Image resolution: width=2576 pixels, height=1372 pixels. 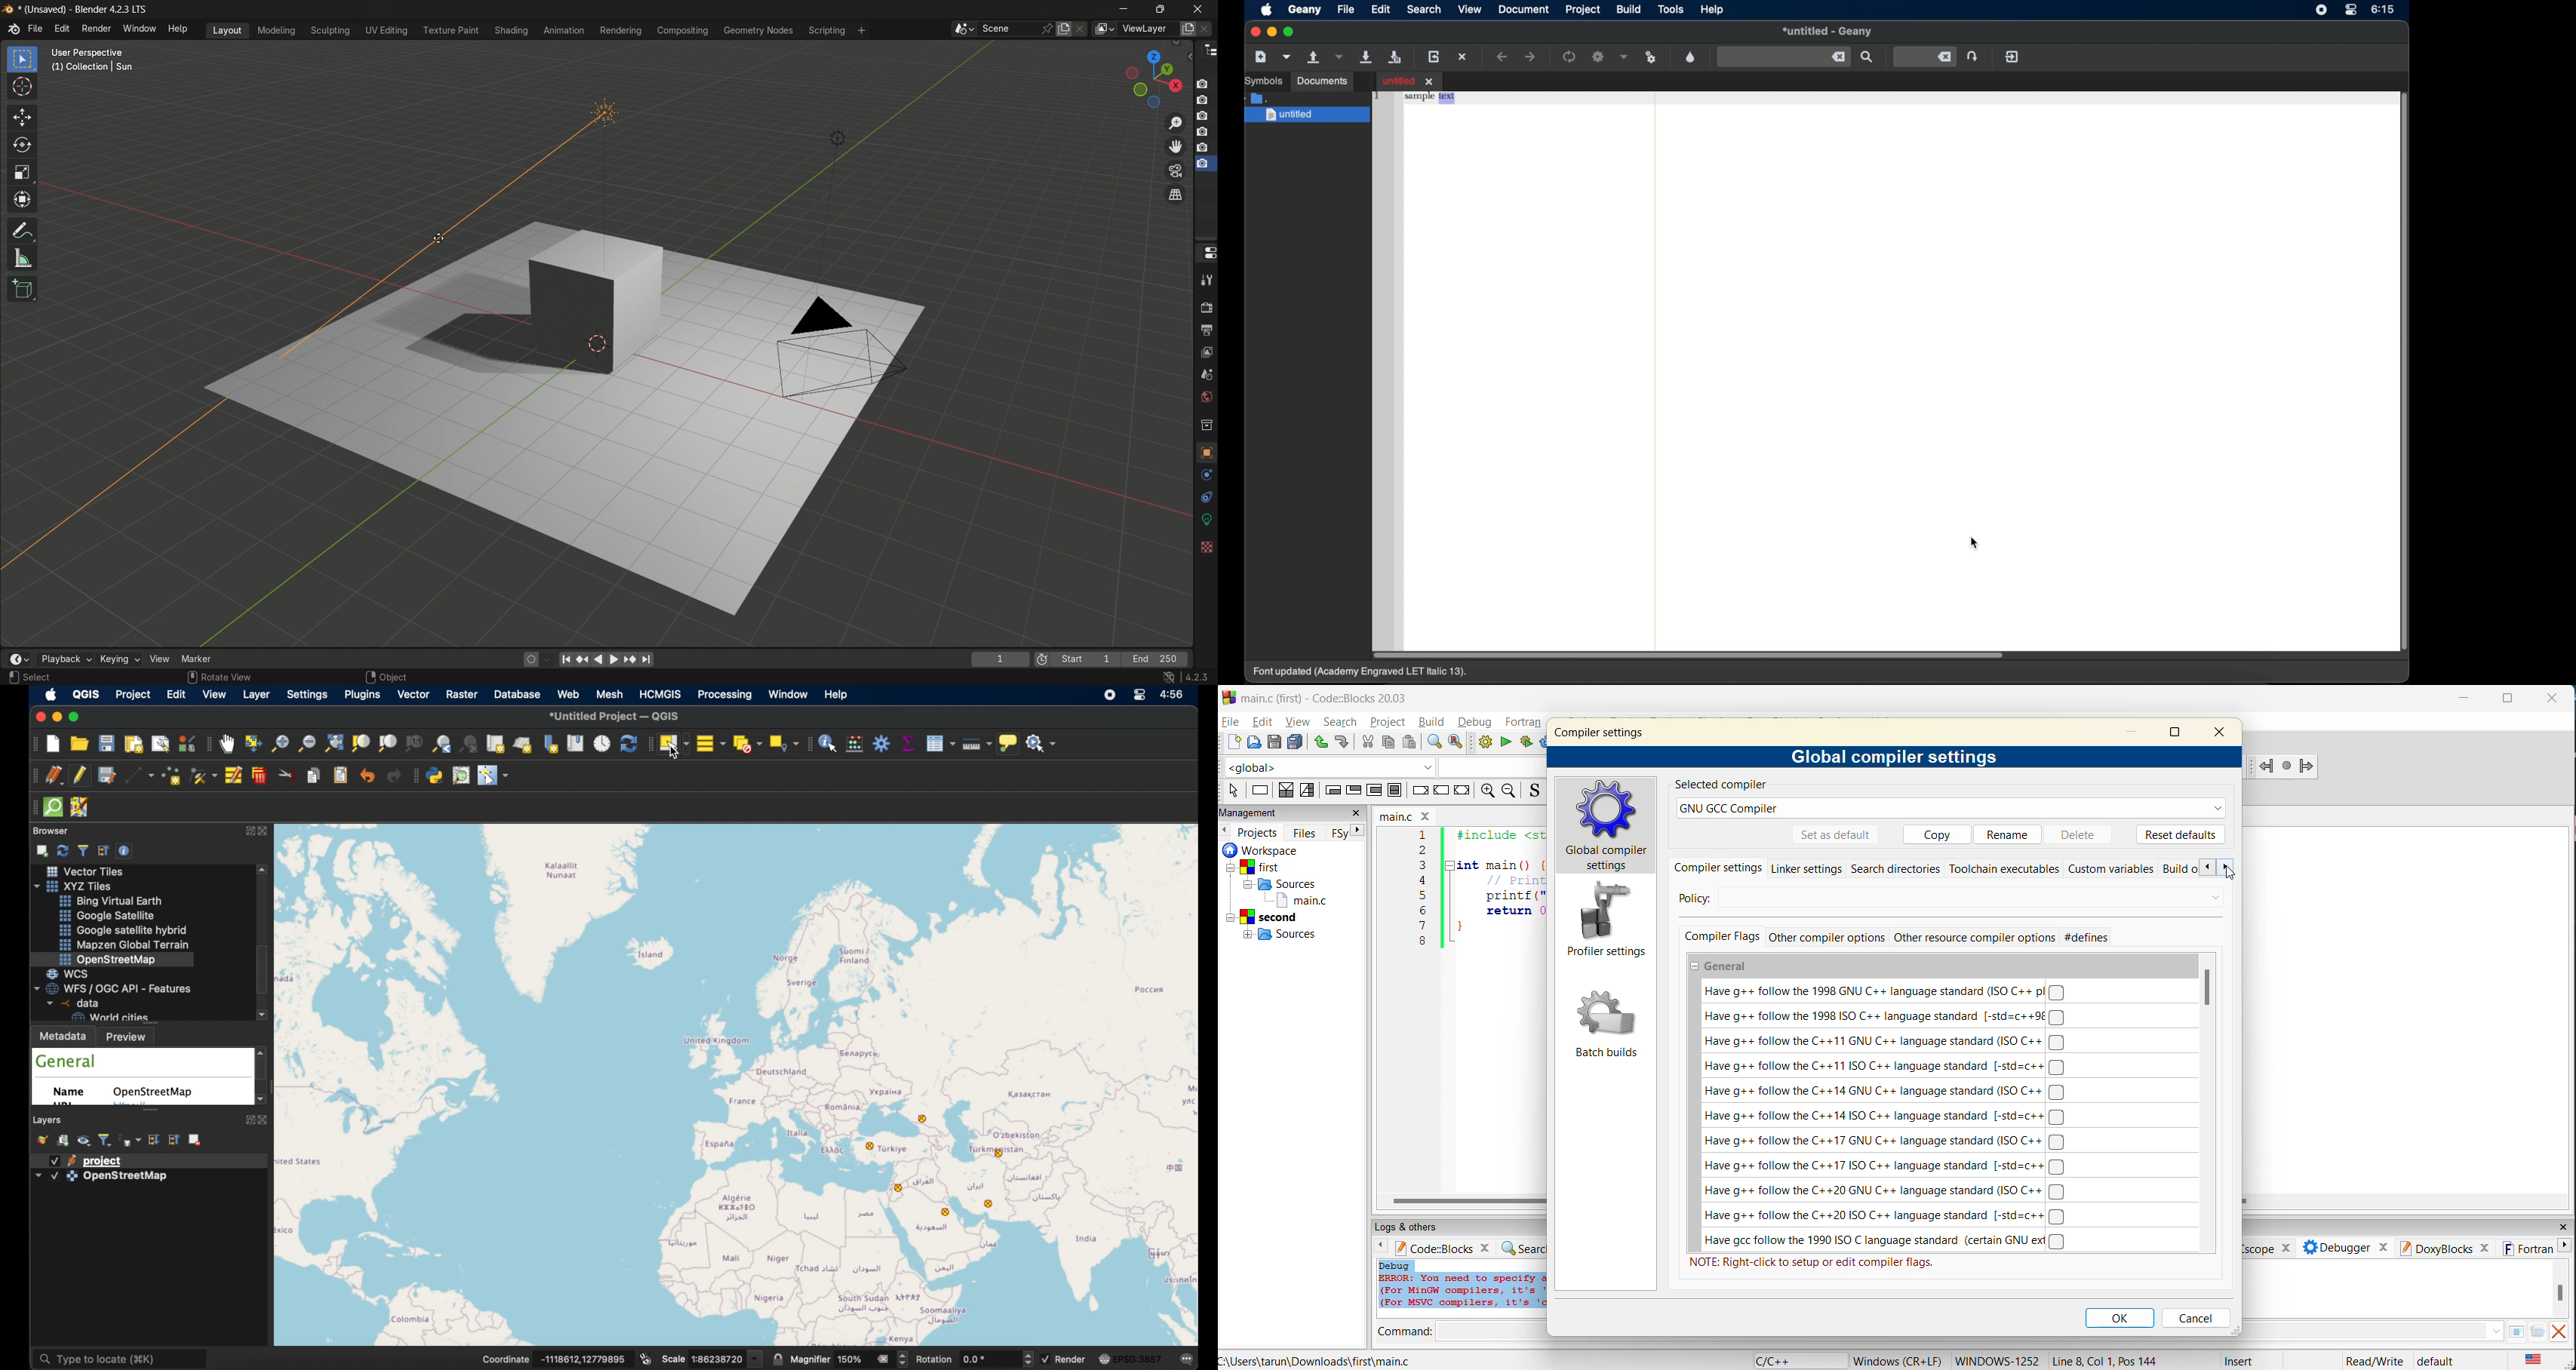 I want to click on build and run, so click(x=1527, y=742).